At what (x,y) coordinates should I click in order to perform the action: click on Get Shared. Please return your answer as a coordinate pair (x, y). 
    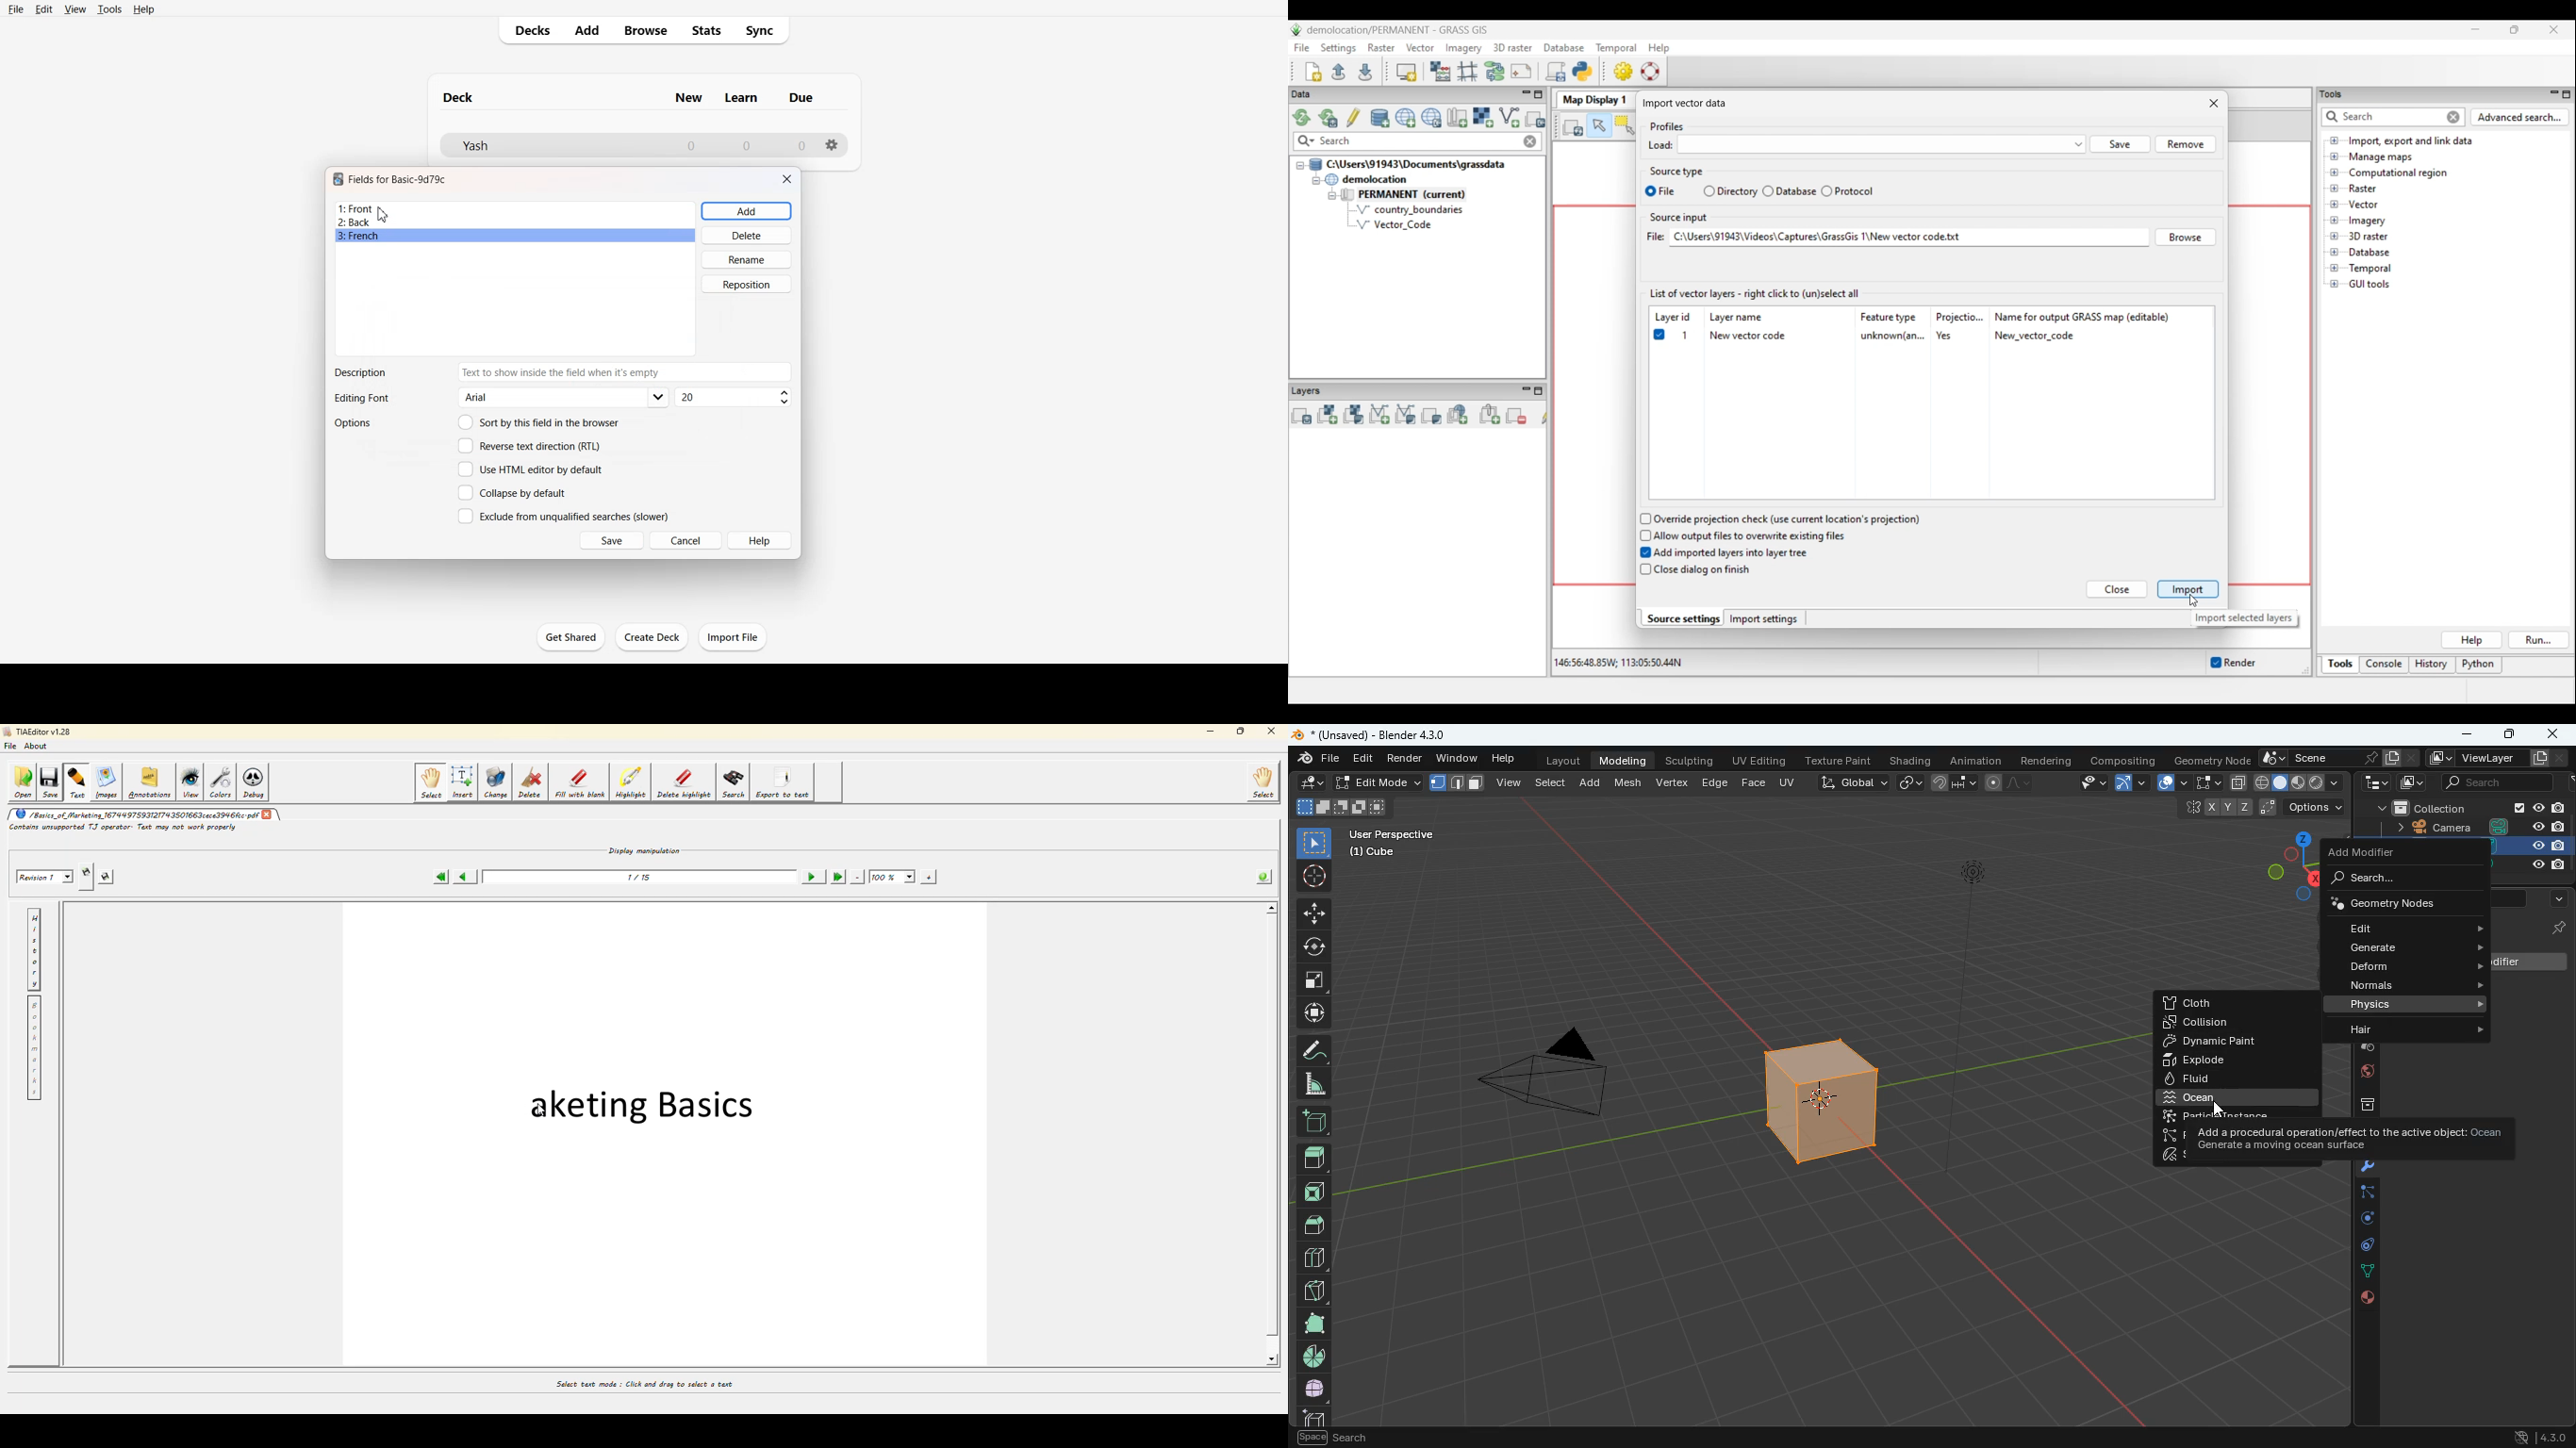
    Looking at the image, I should click on (571, 637).